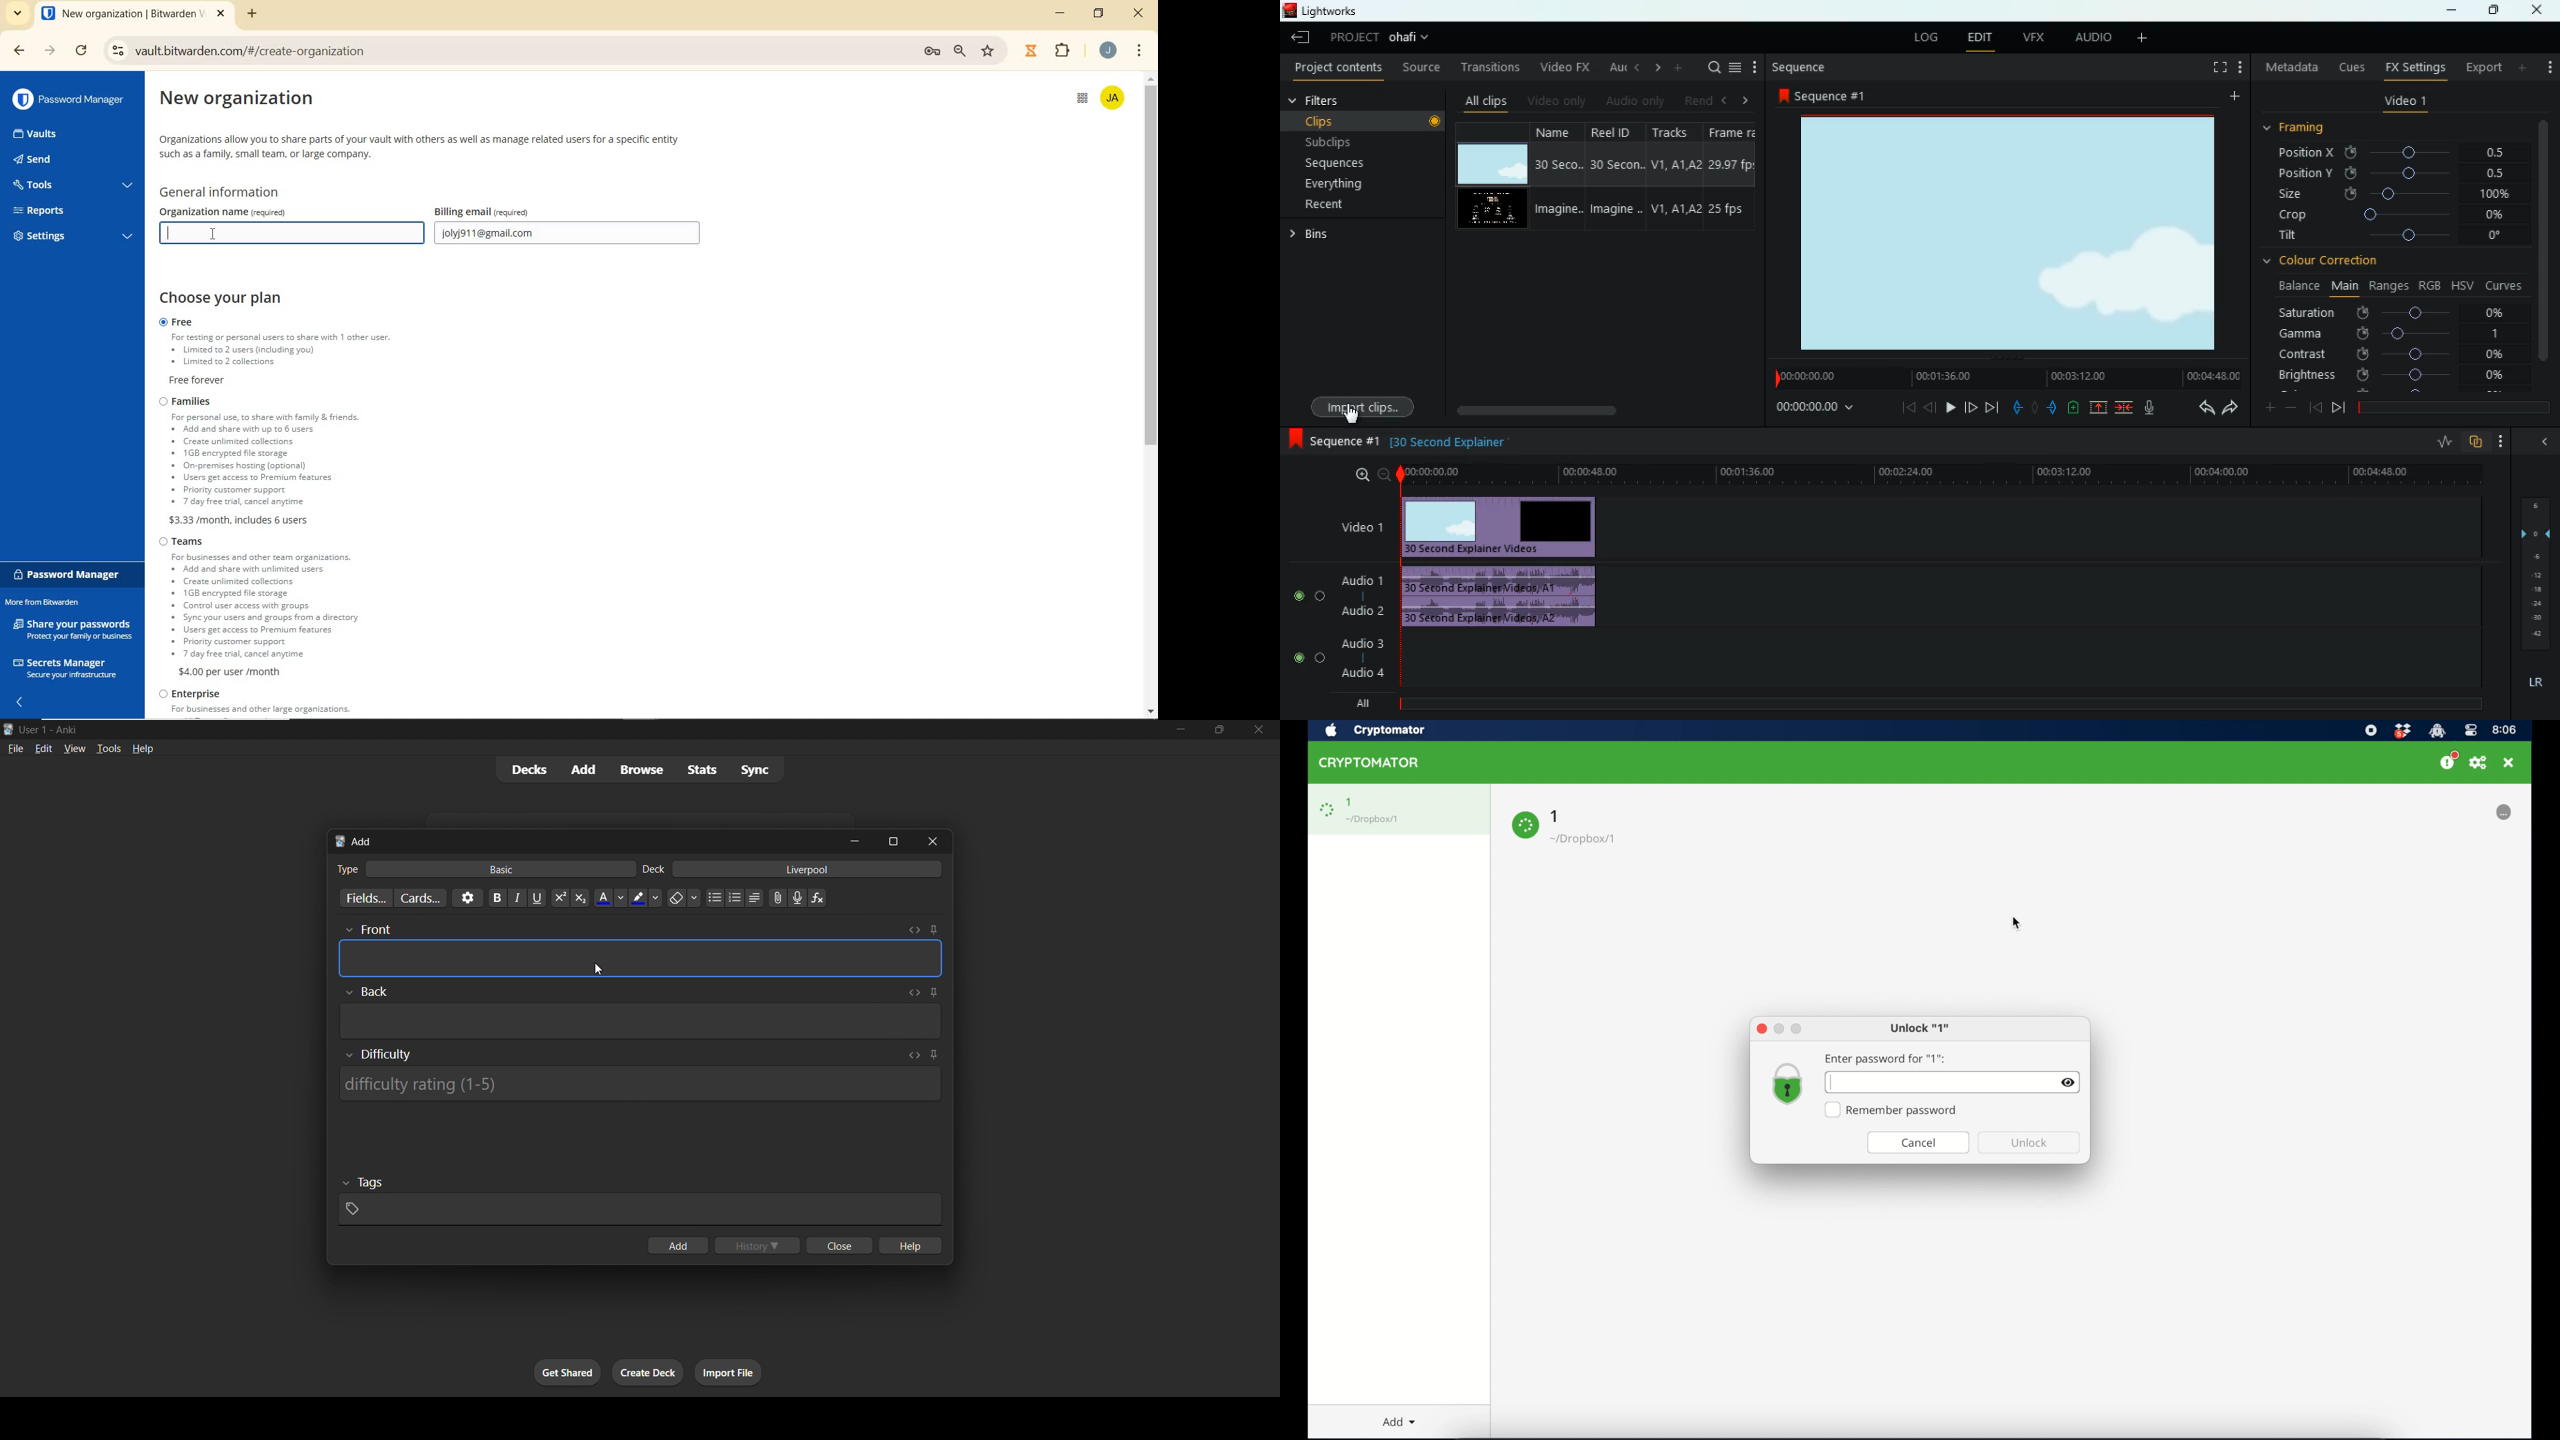  What do you see at coordinates (1180, 730) in the screenshot?
I see `minimize` at bounding box center [1180, 730].